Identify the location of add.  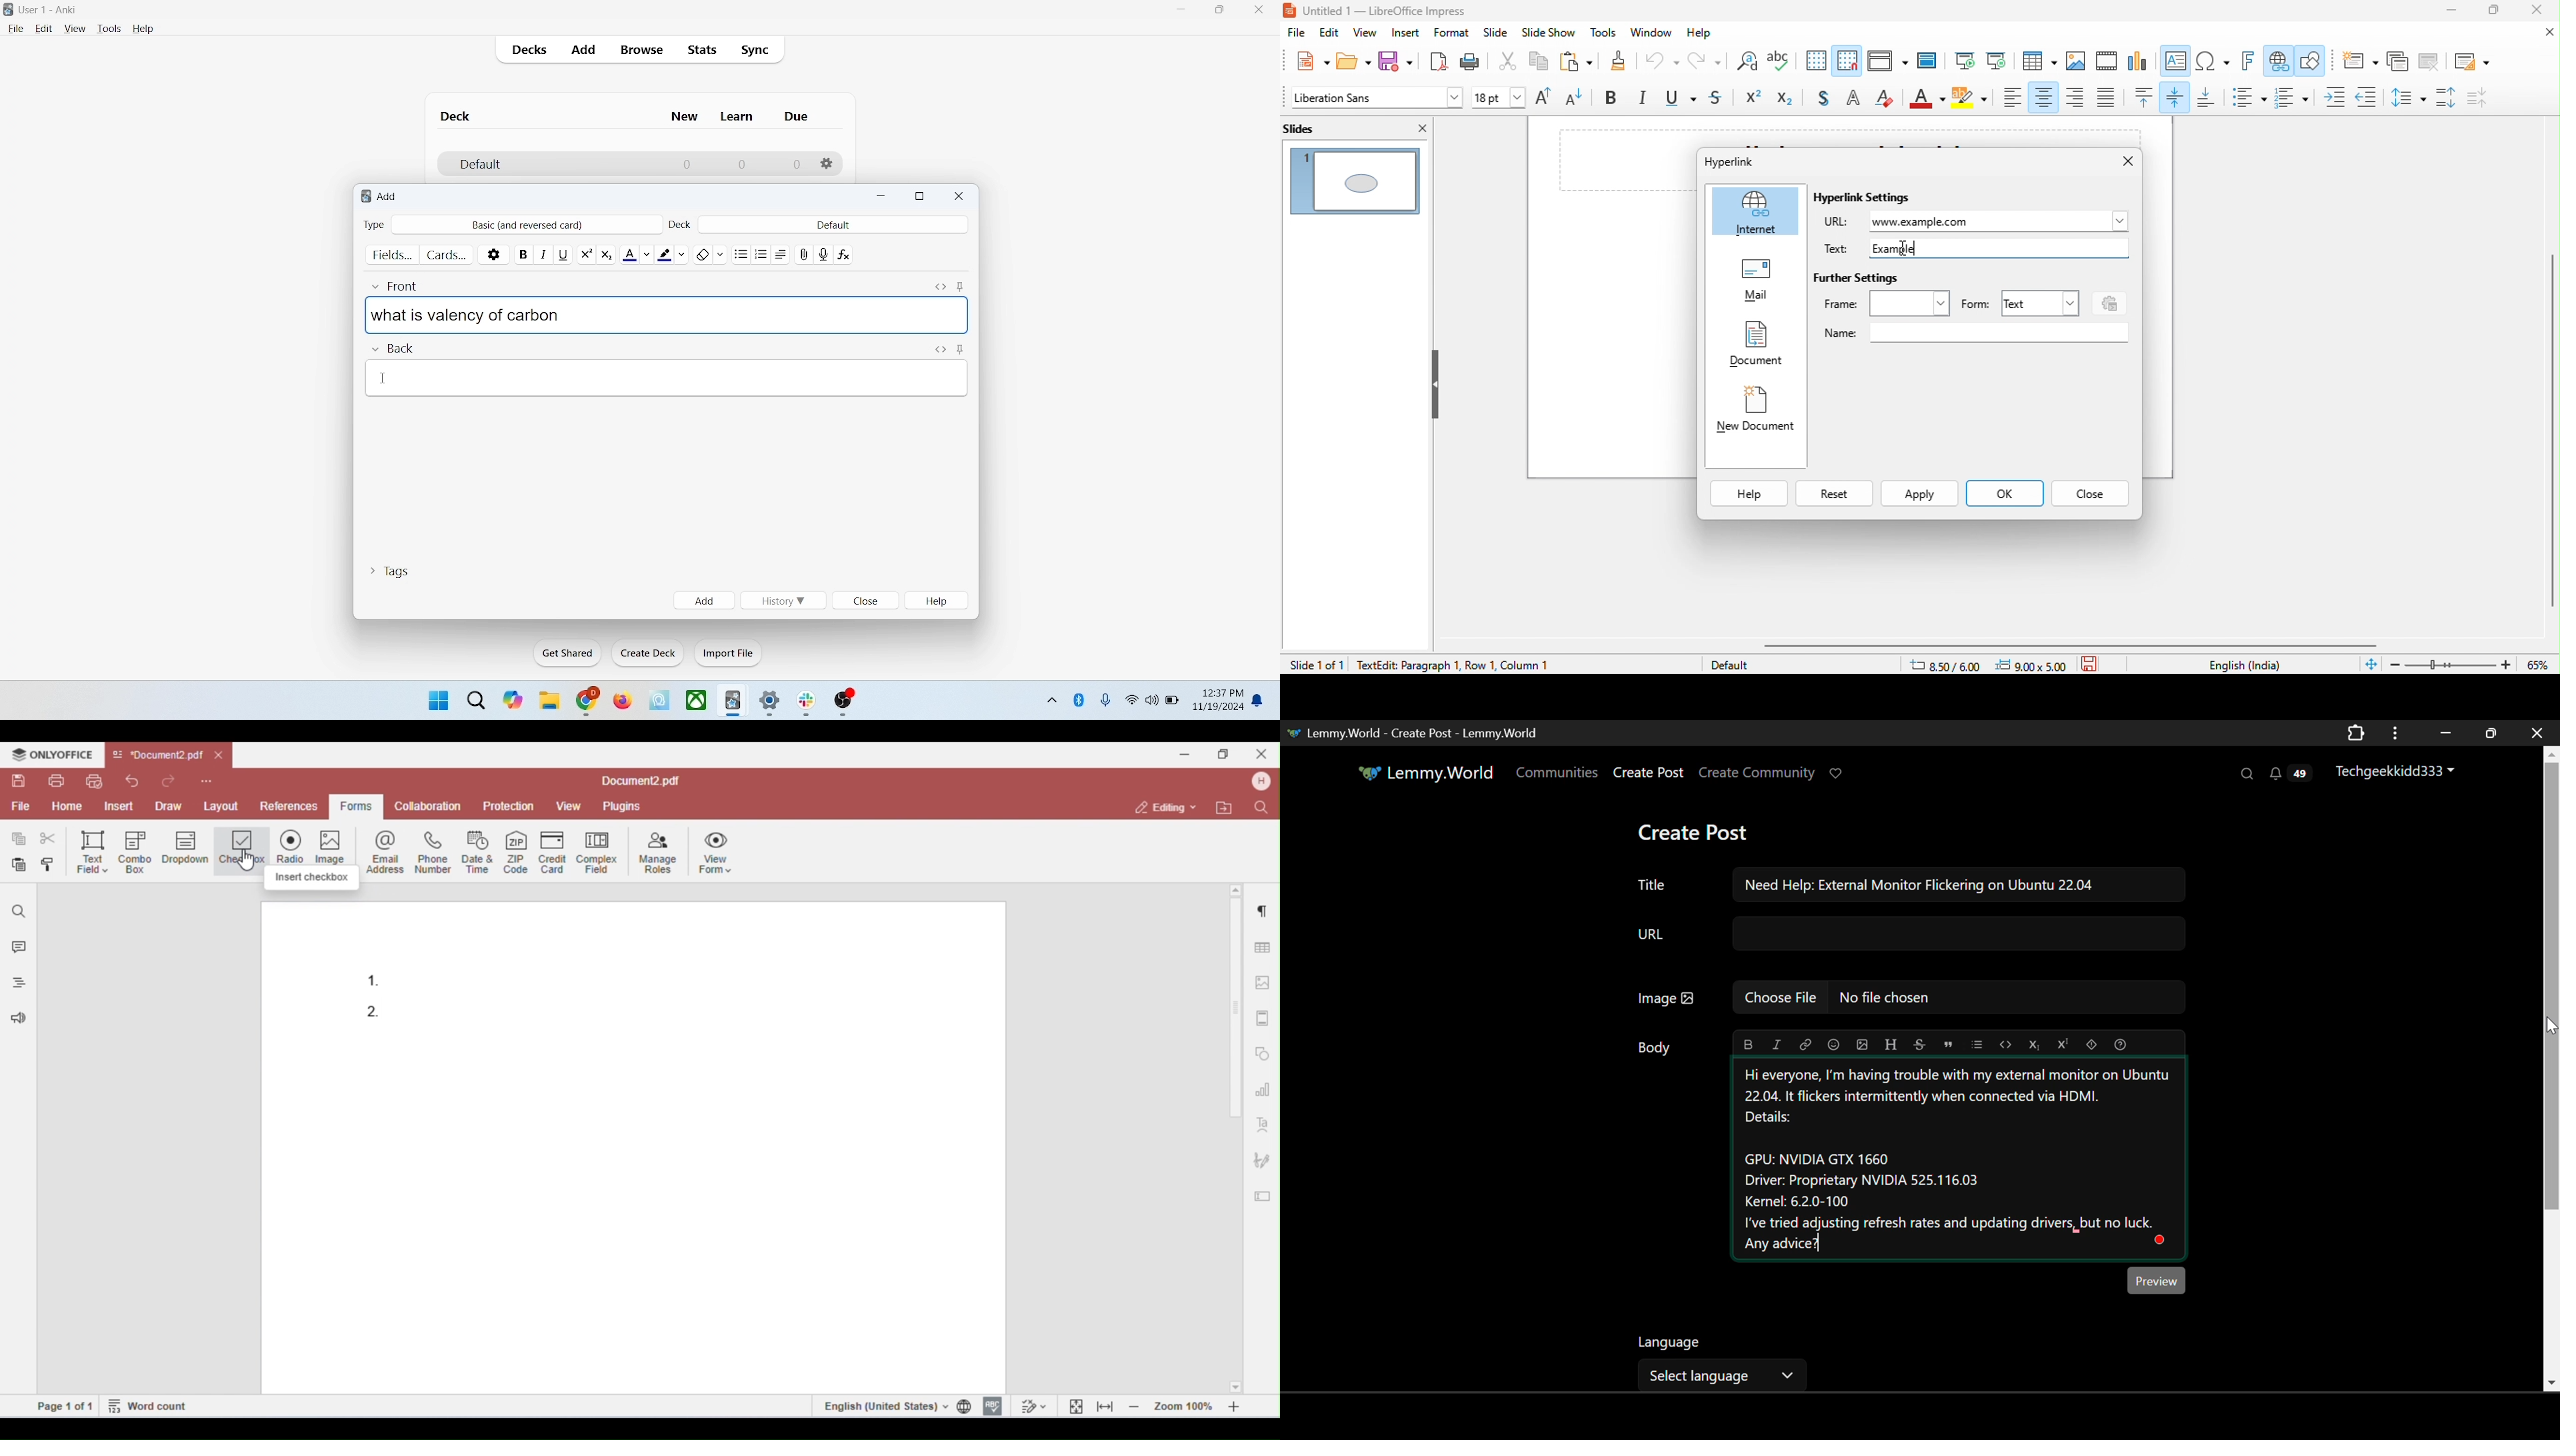
(585, 51).